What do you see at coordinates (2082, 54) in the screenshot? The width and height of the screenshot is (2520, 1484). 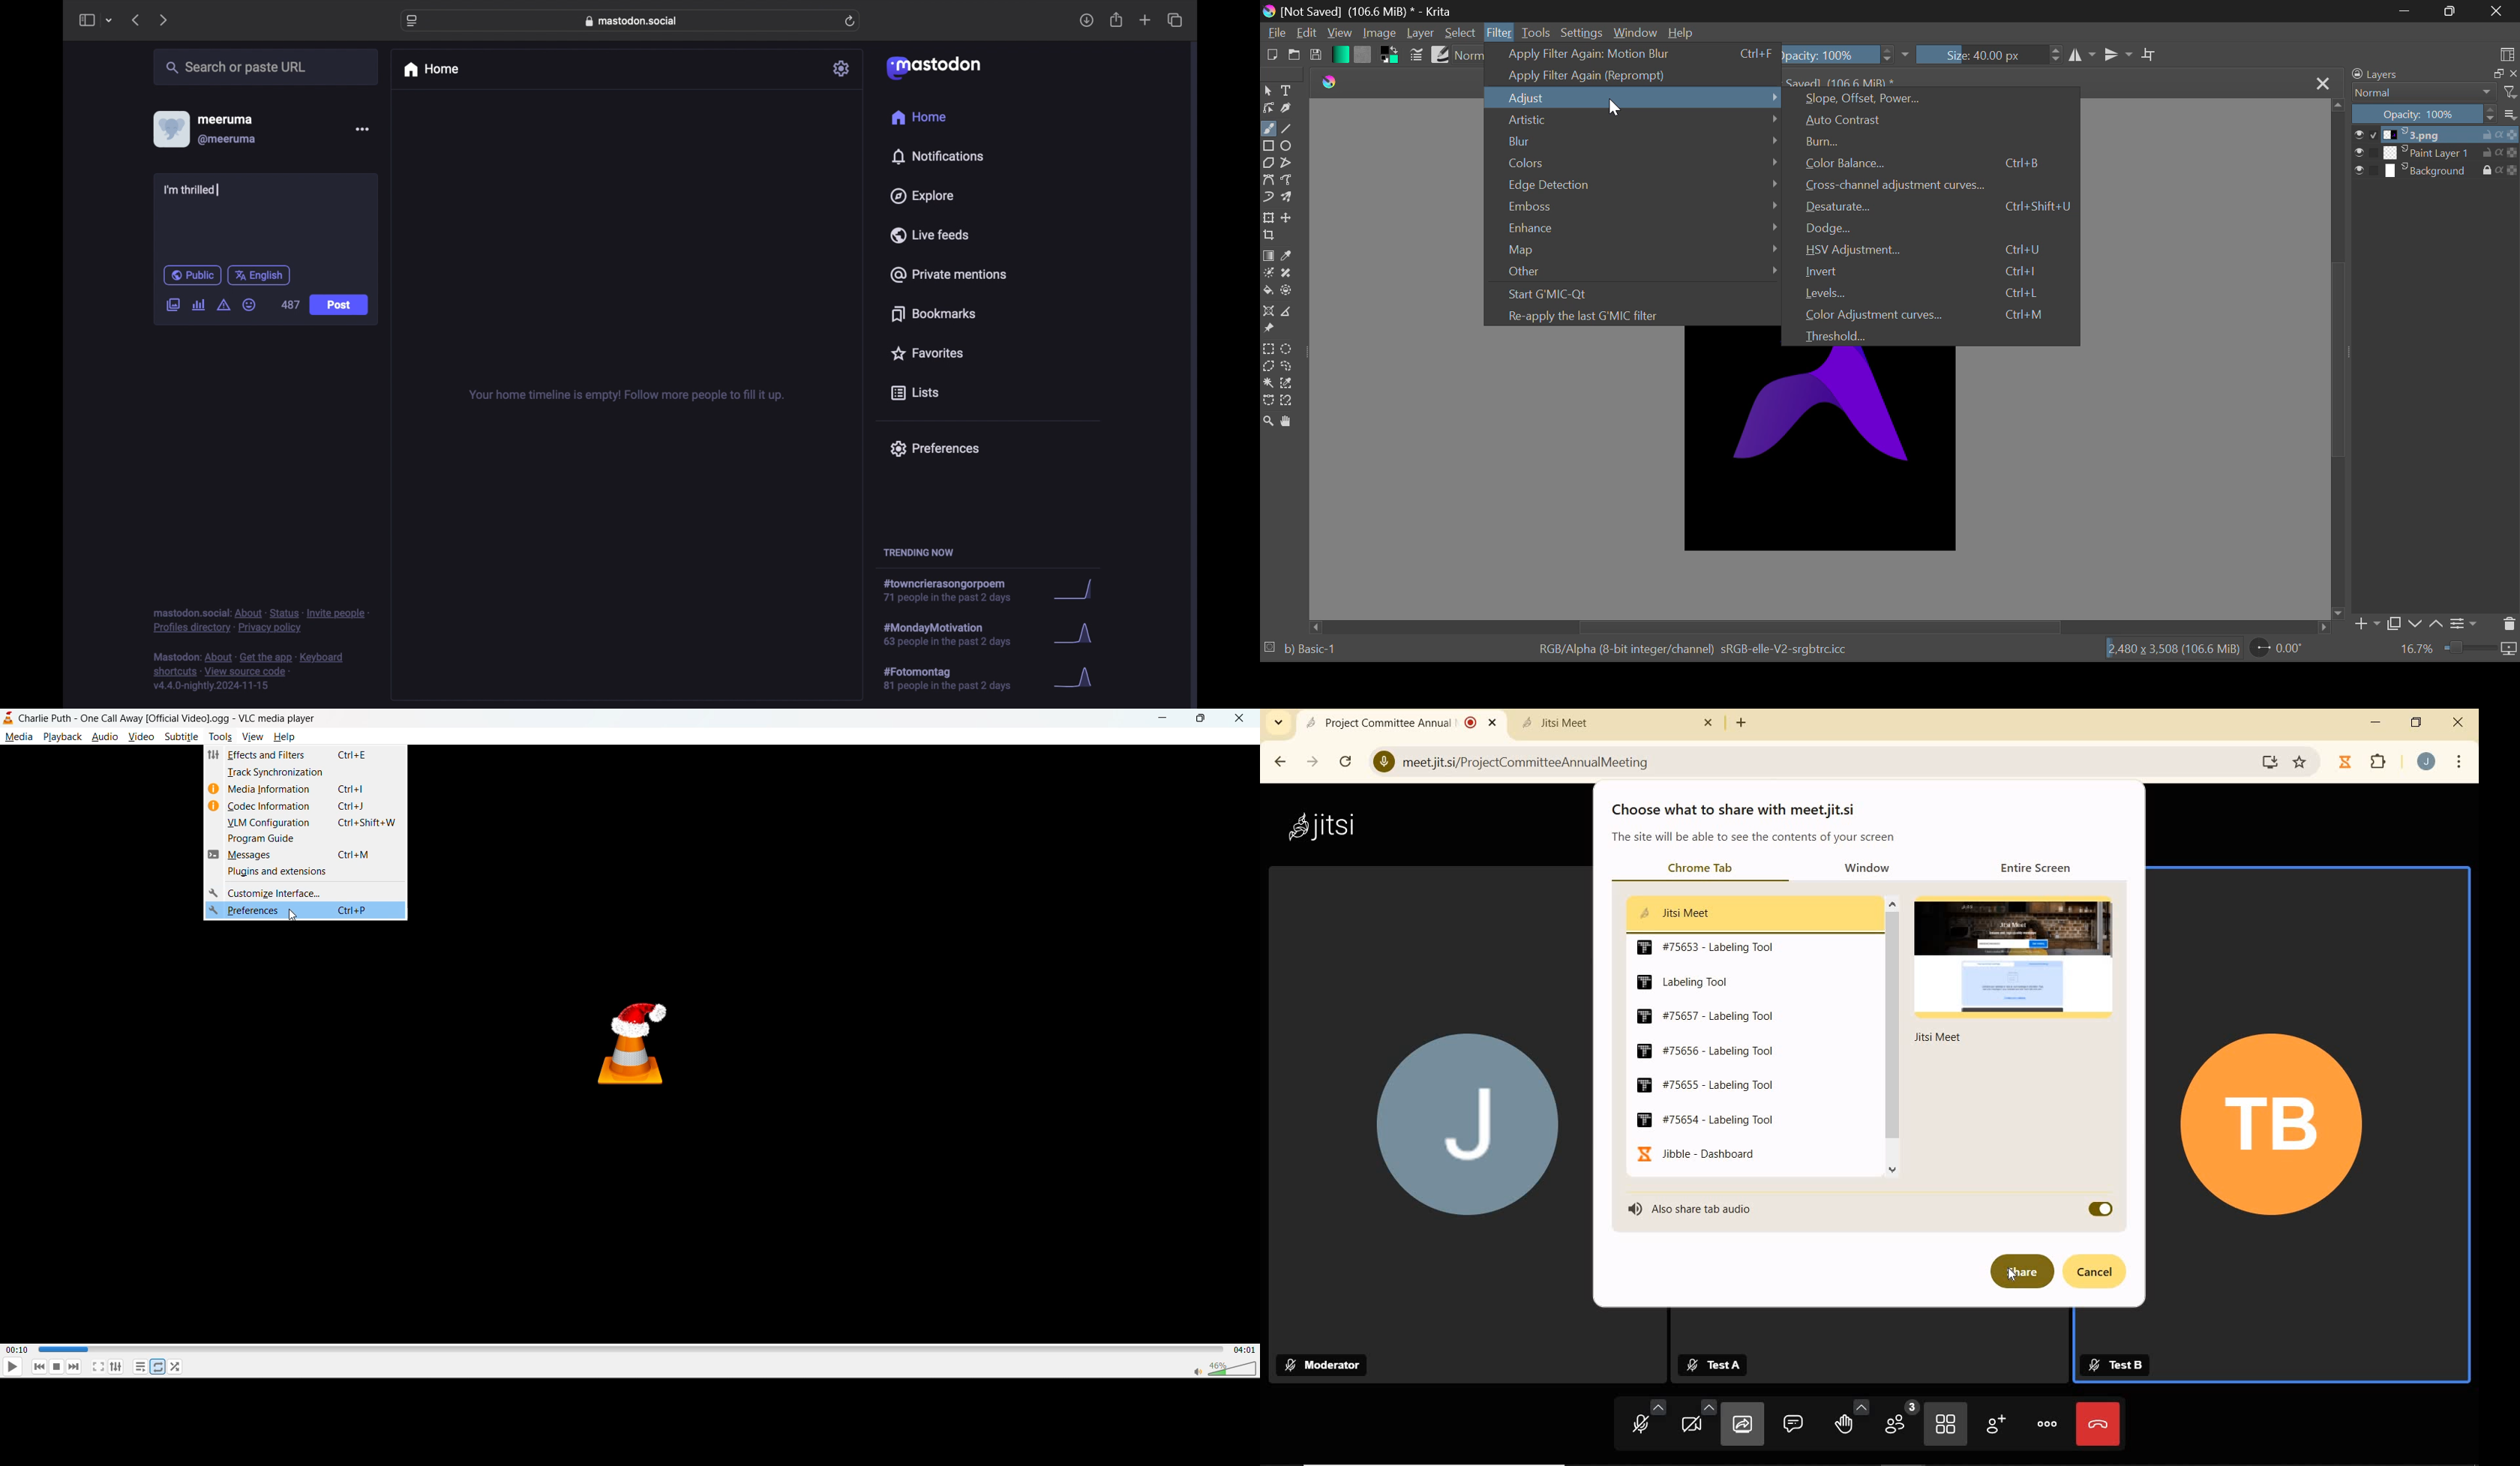 I see `Vertical Mirror Flip` at bounding box center [2082, 54].